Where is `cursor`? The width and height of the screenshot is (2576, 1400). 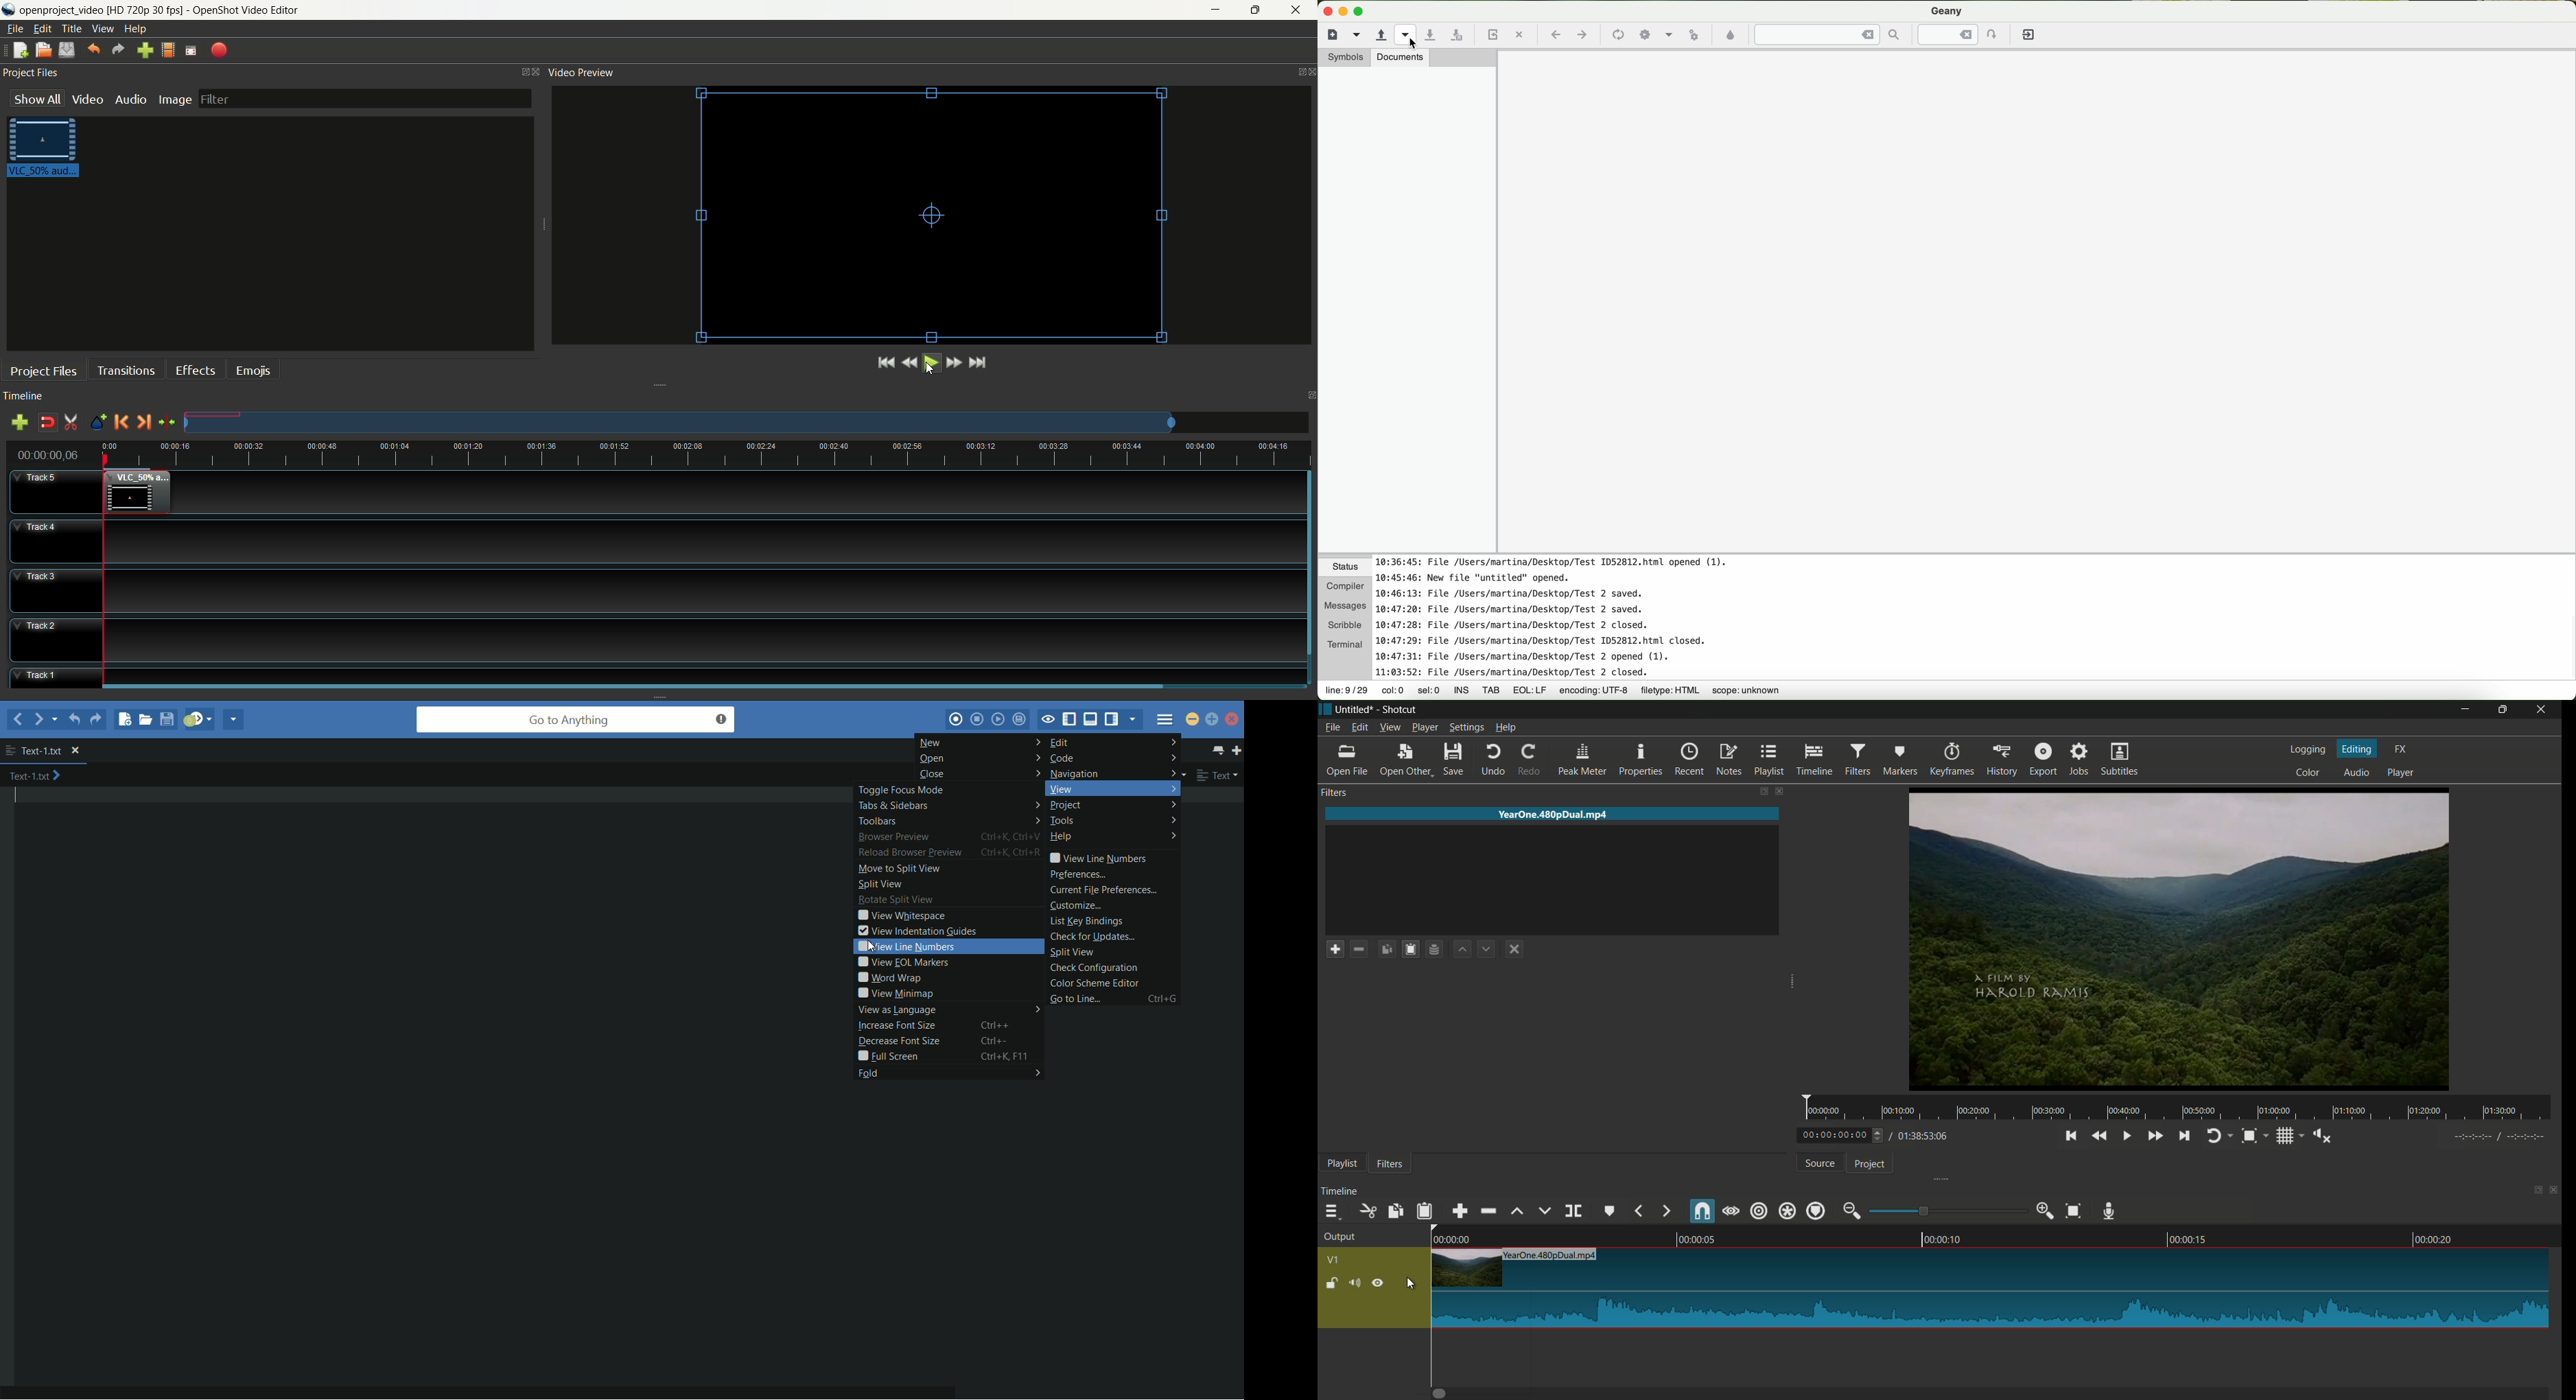
cursor is located at coordinates (1410, 1284).